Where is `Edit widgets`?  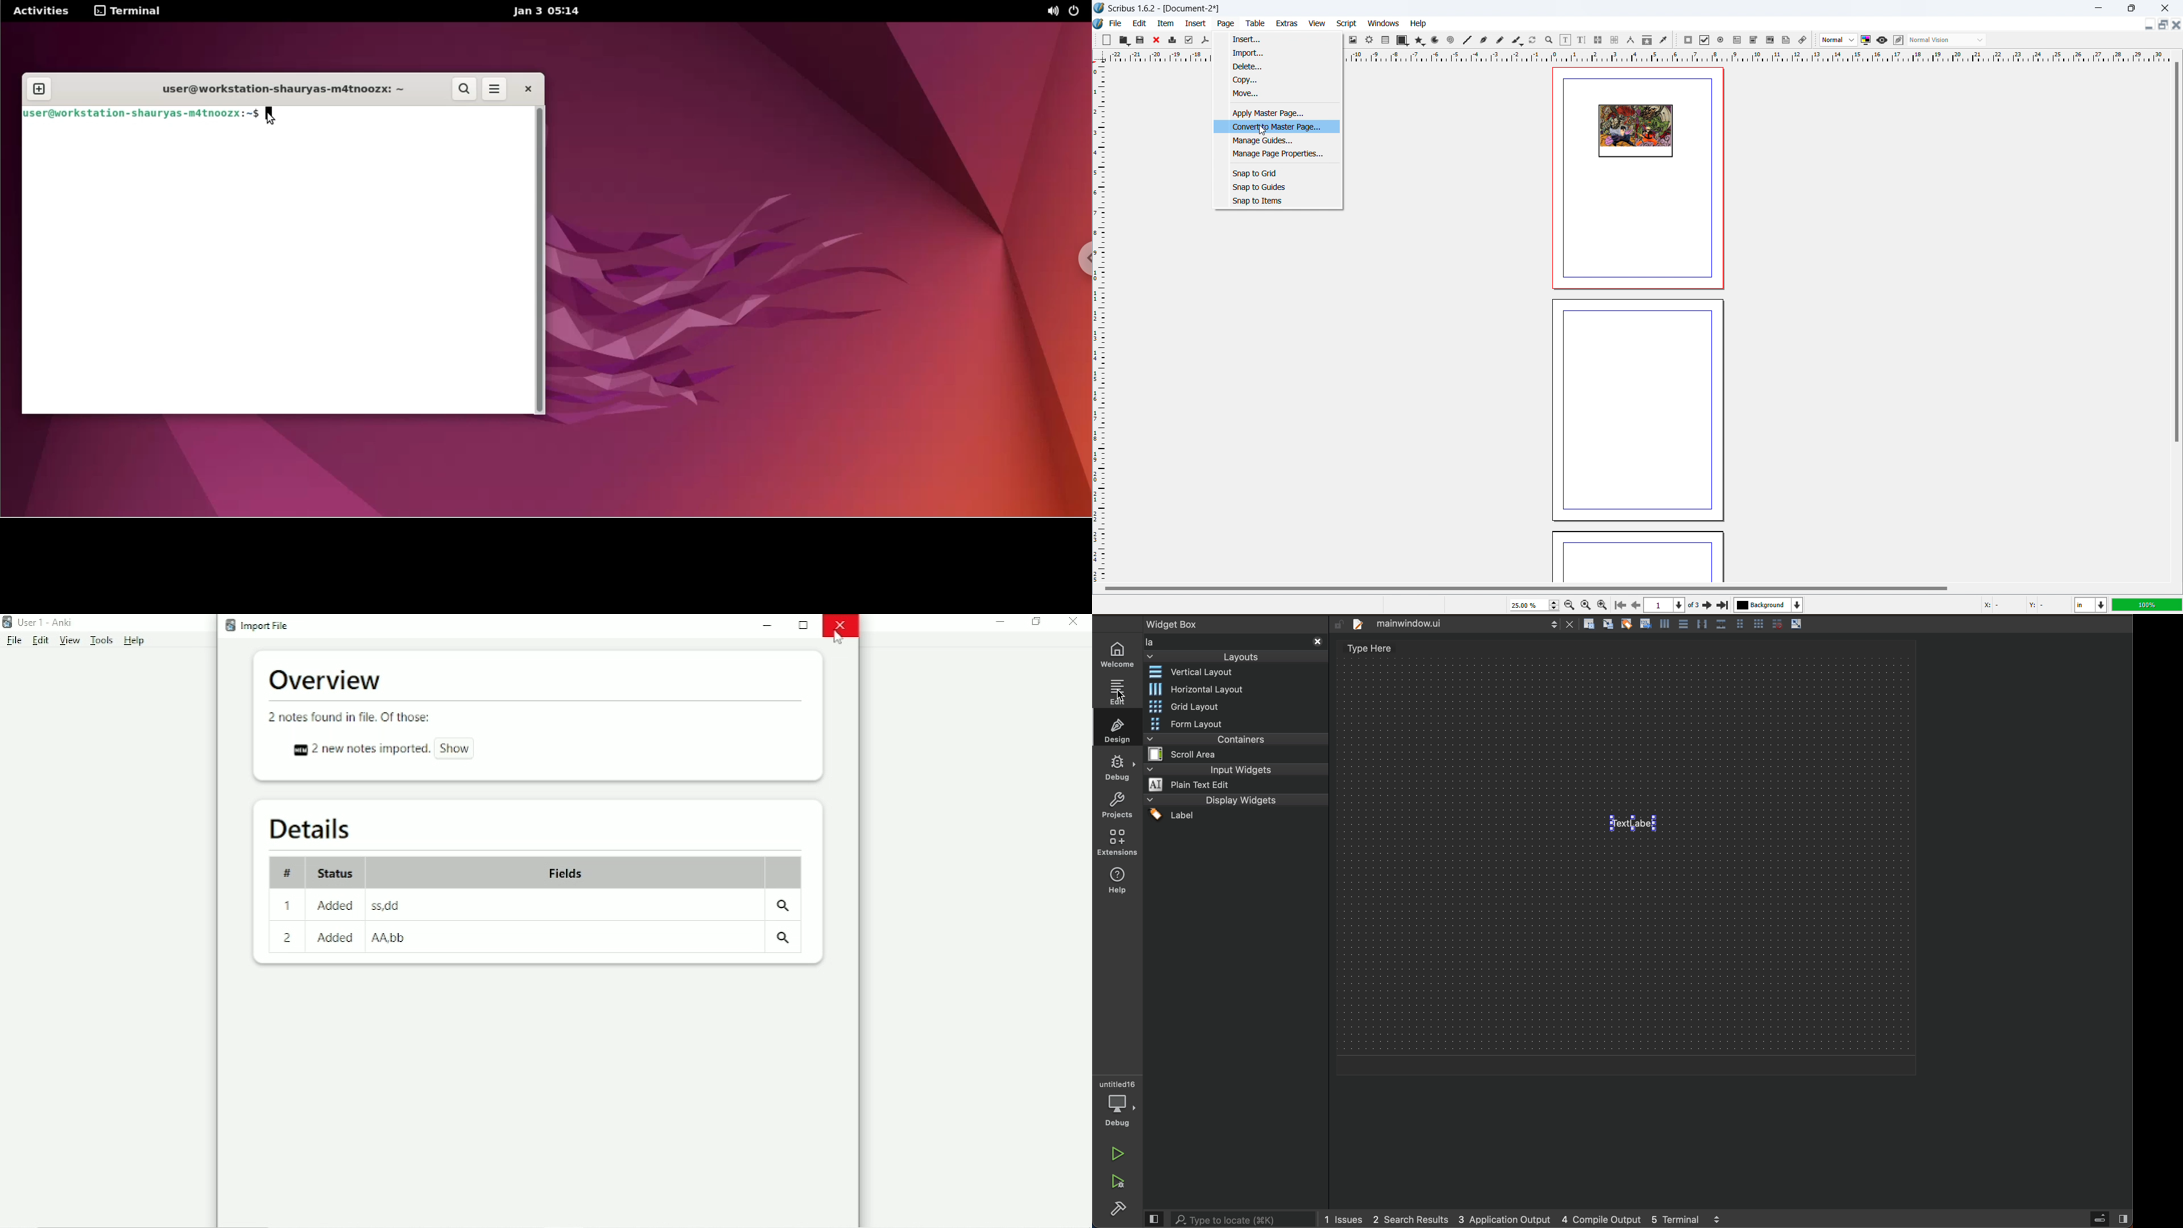 Edit widgets is located at coordinates (1589, 622).